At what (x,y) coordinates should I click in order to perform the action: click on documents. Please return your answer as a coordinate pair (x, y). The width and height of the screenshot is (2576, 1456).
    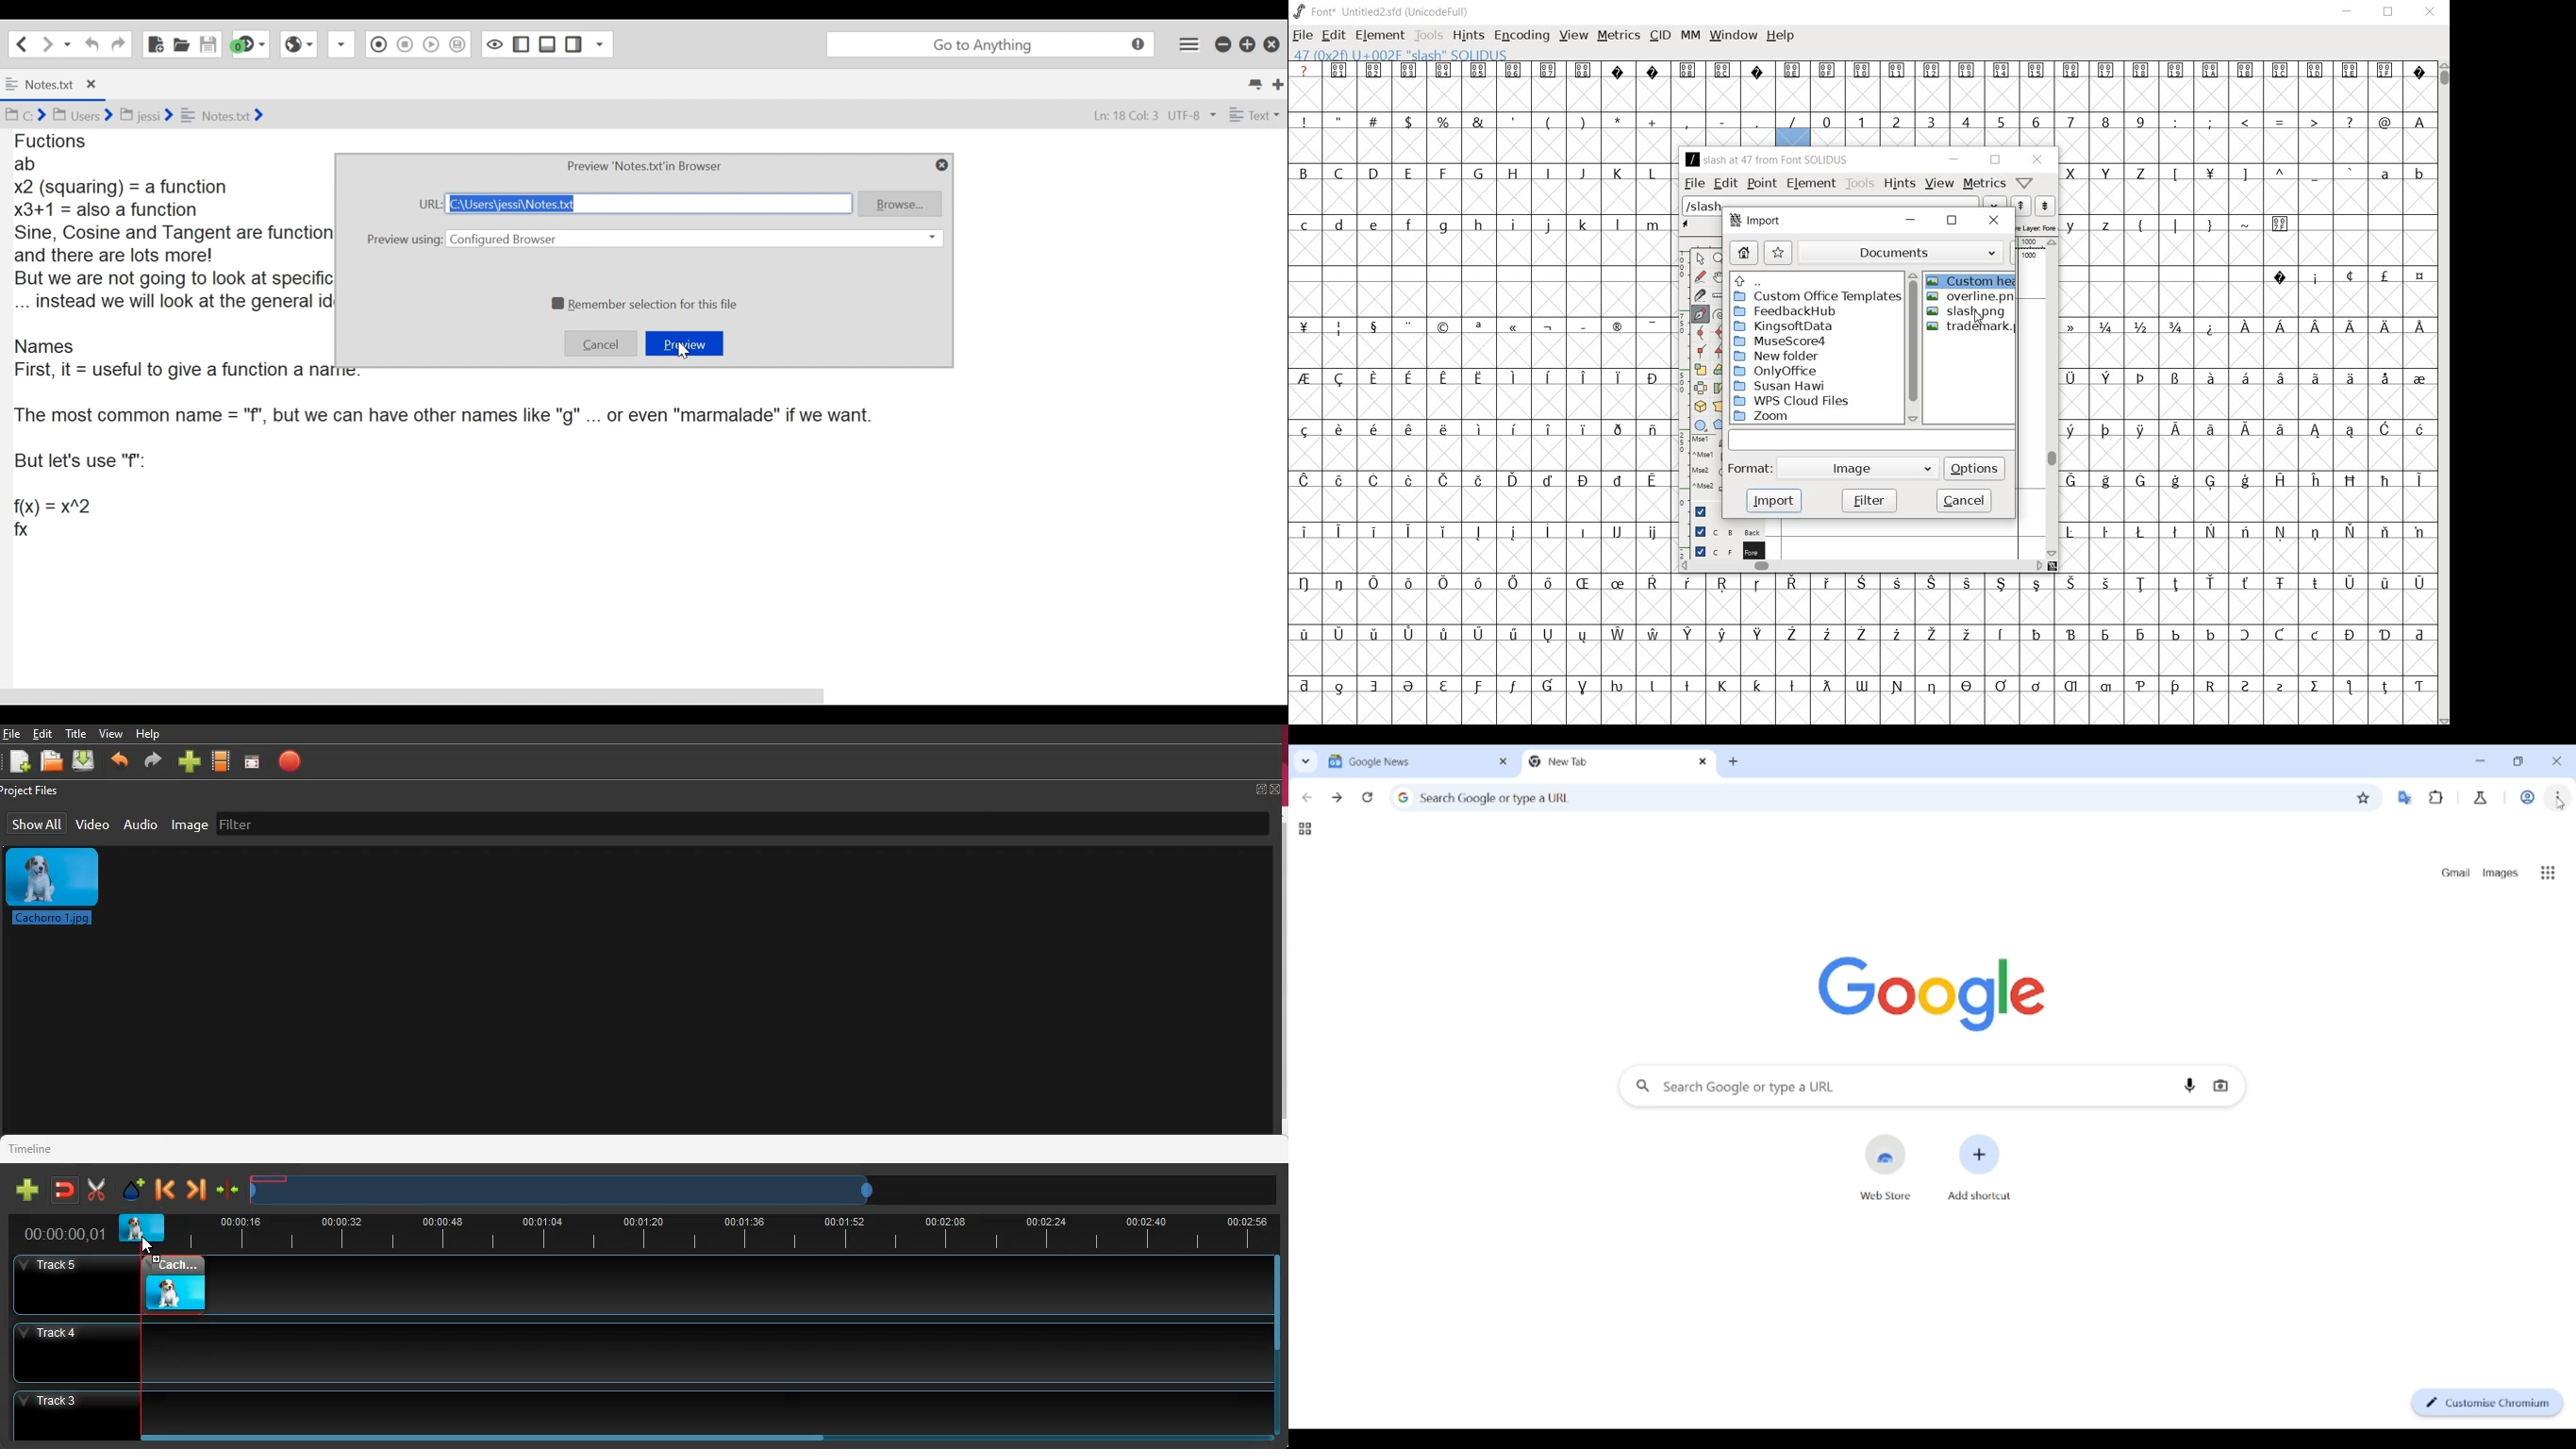
    Looking at the image, I should click on (1909, 253).